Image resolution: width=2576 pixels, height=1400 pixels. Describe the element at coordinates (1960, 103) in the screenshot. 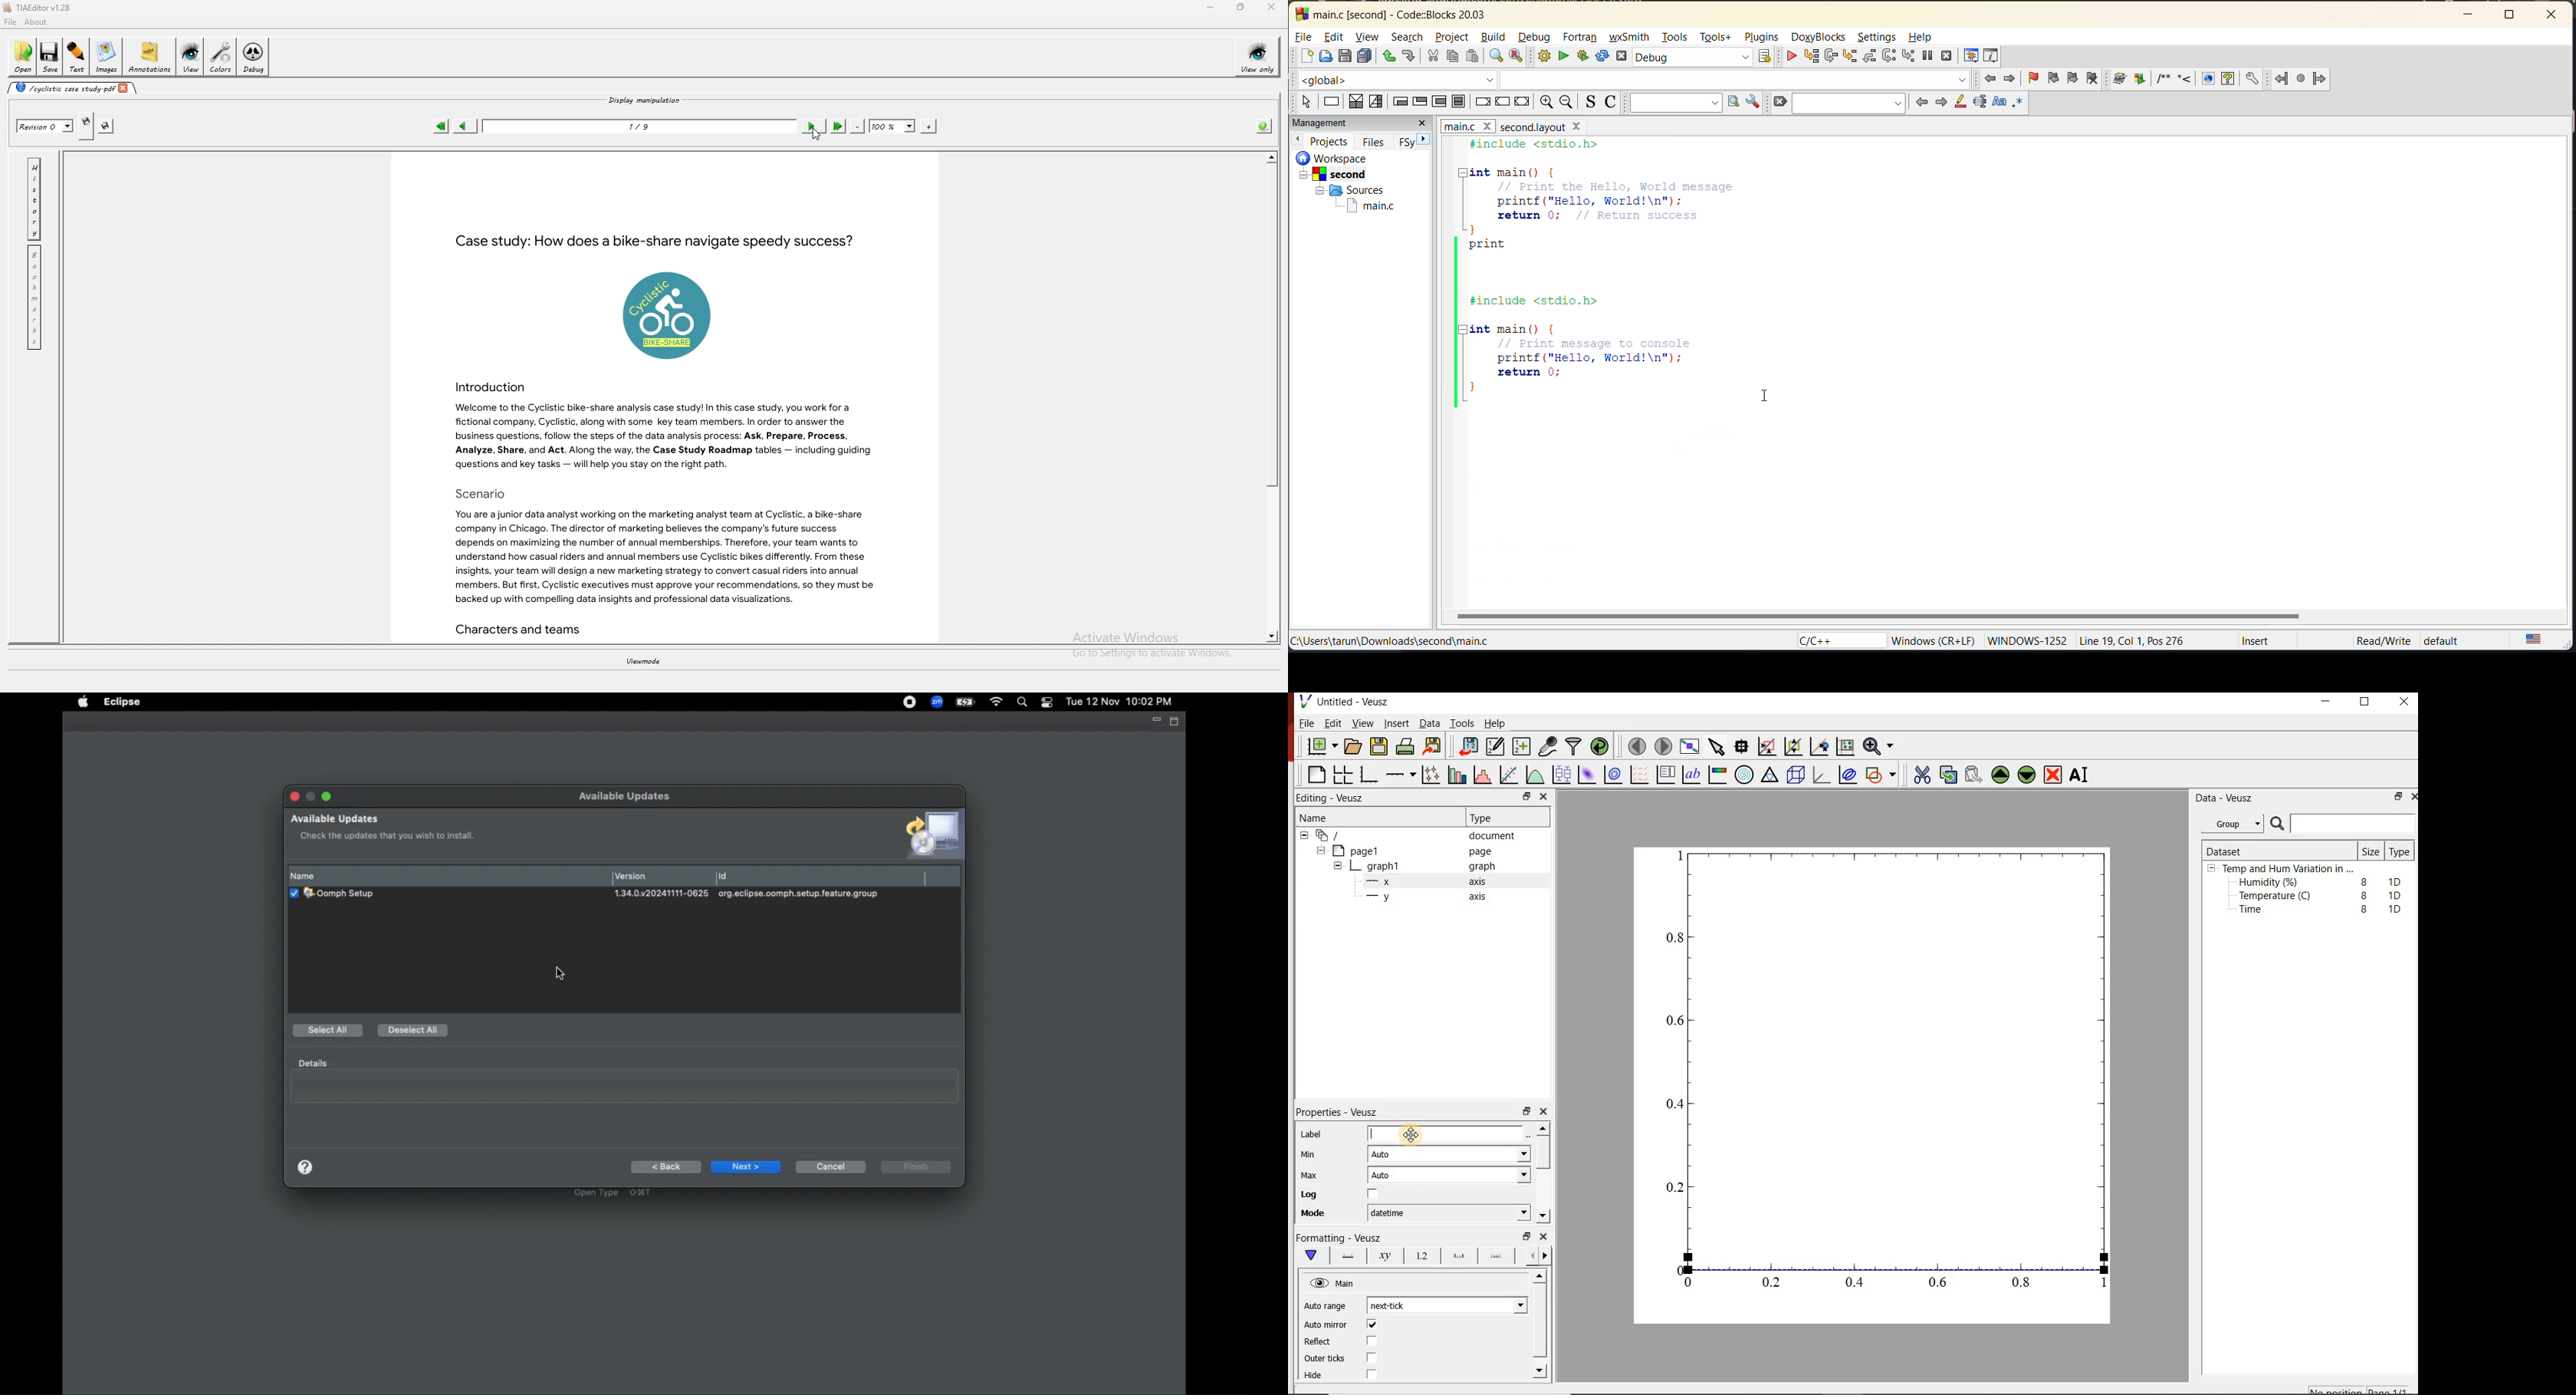

I see `highlight` at that location.